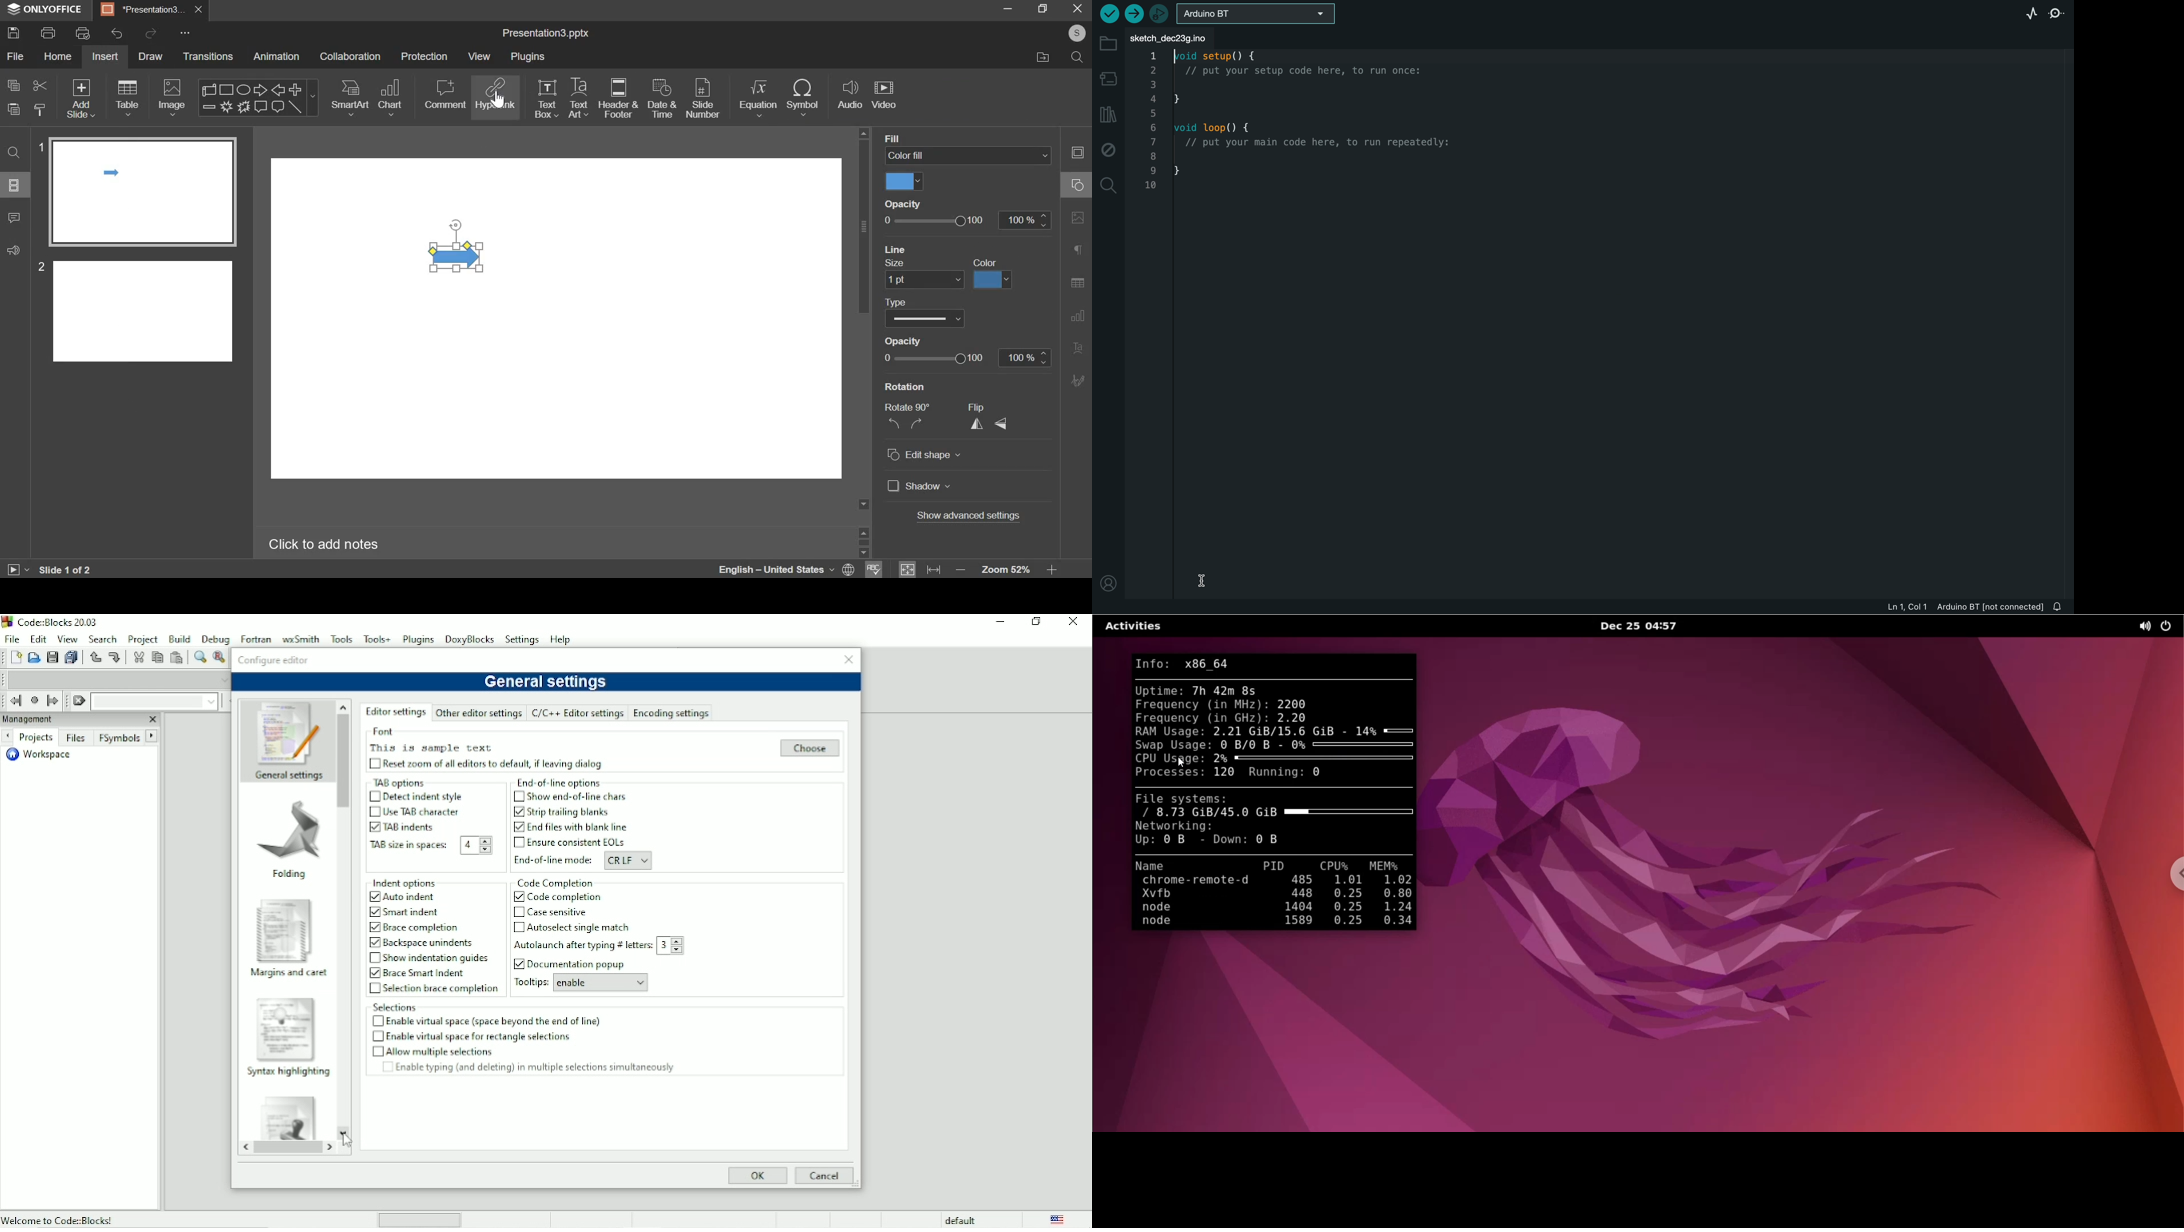 The width and height of the screenshot is (2184, 1232). I want to click on Slide settings, so click(1077, 152).